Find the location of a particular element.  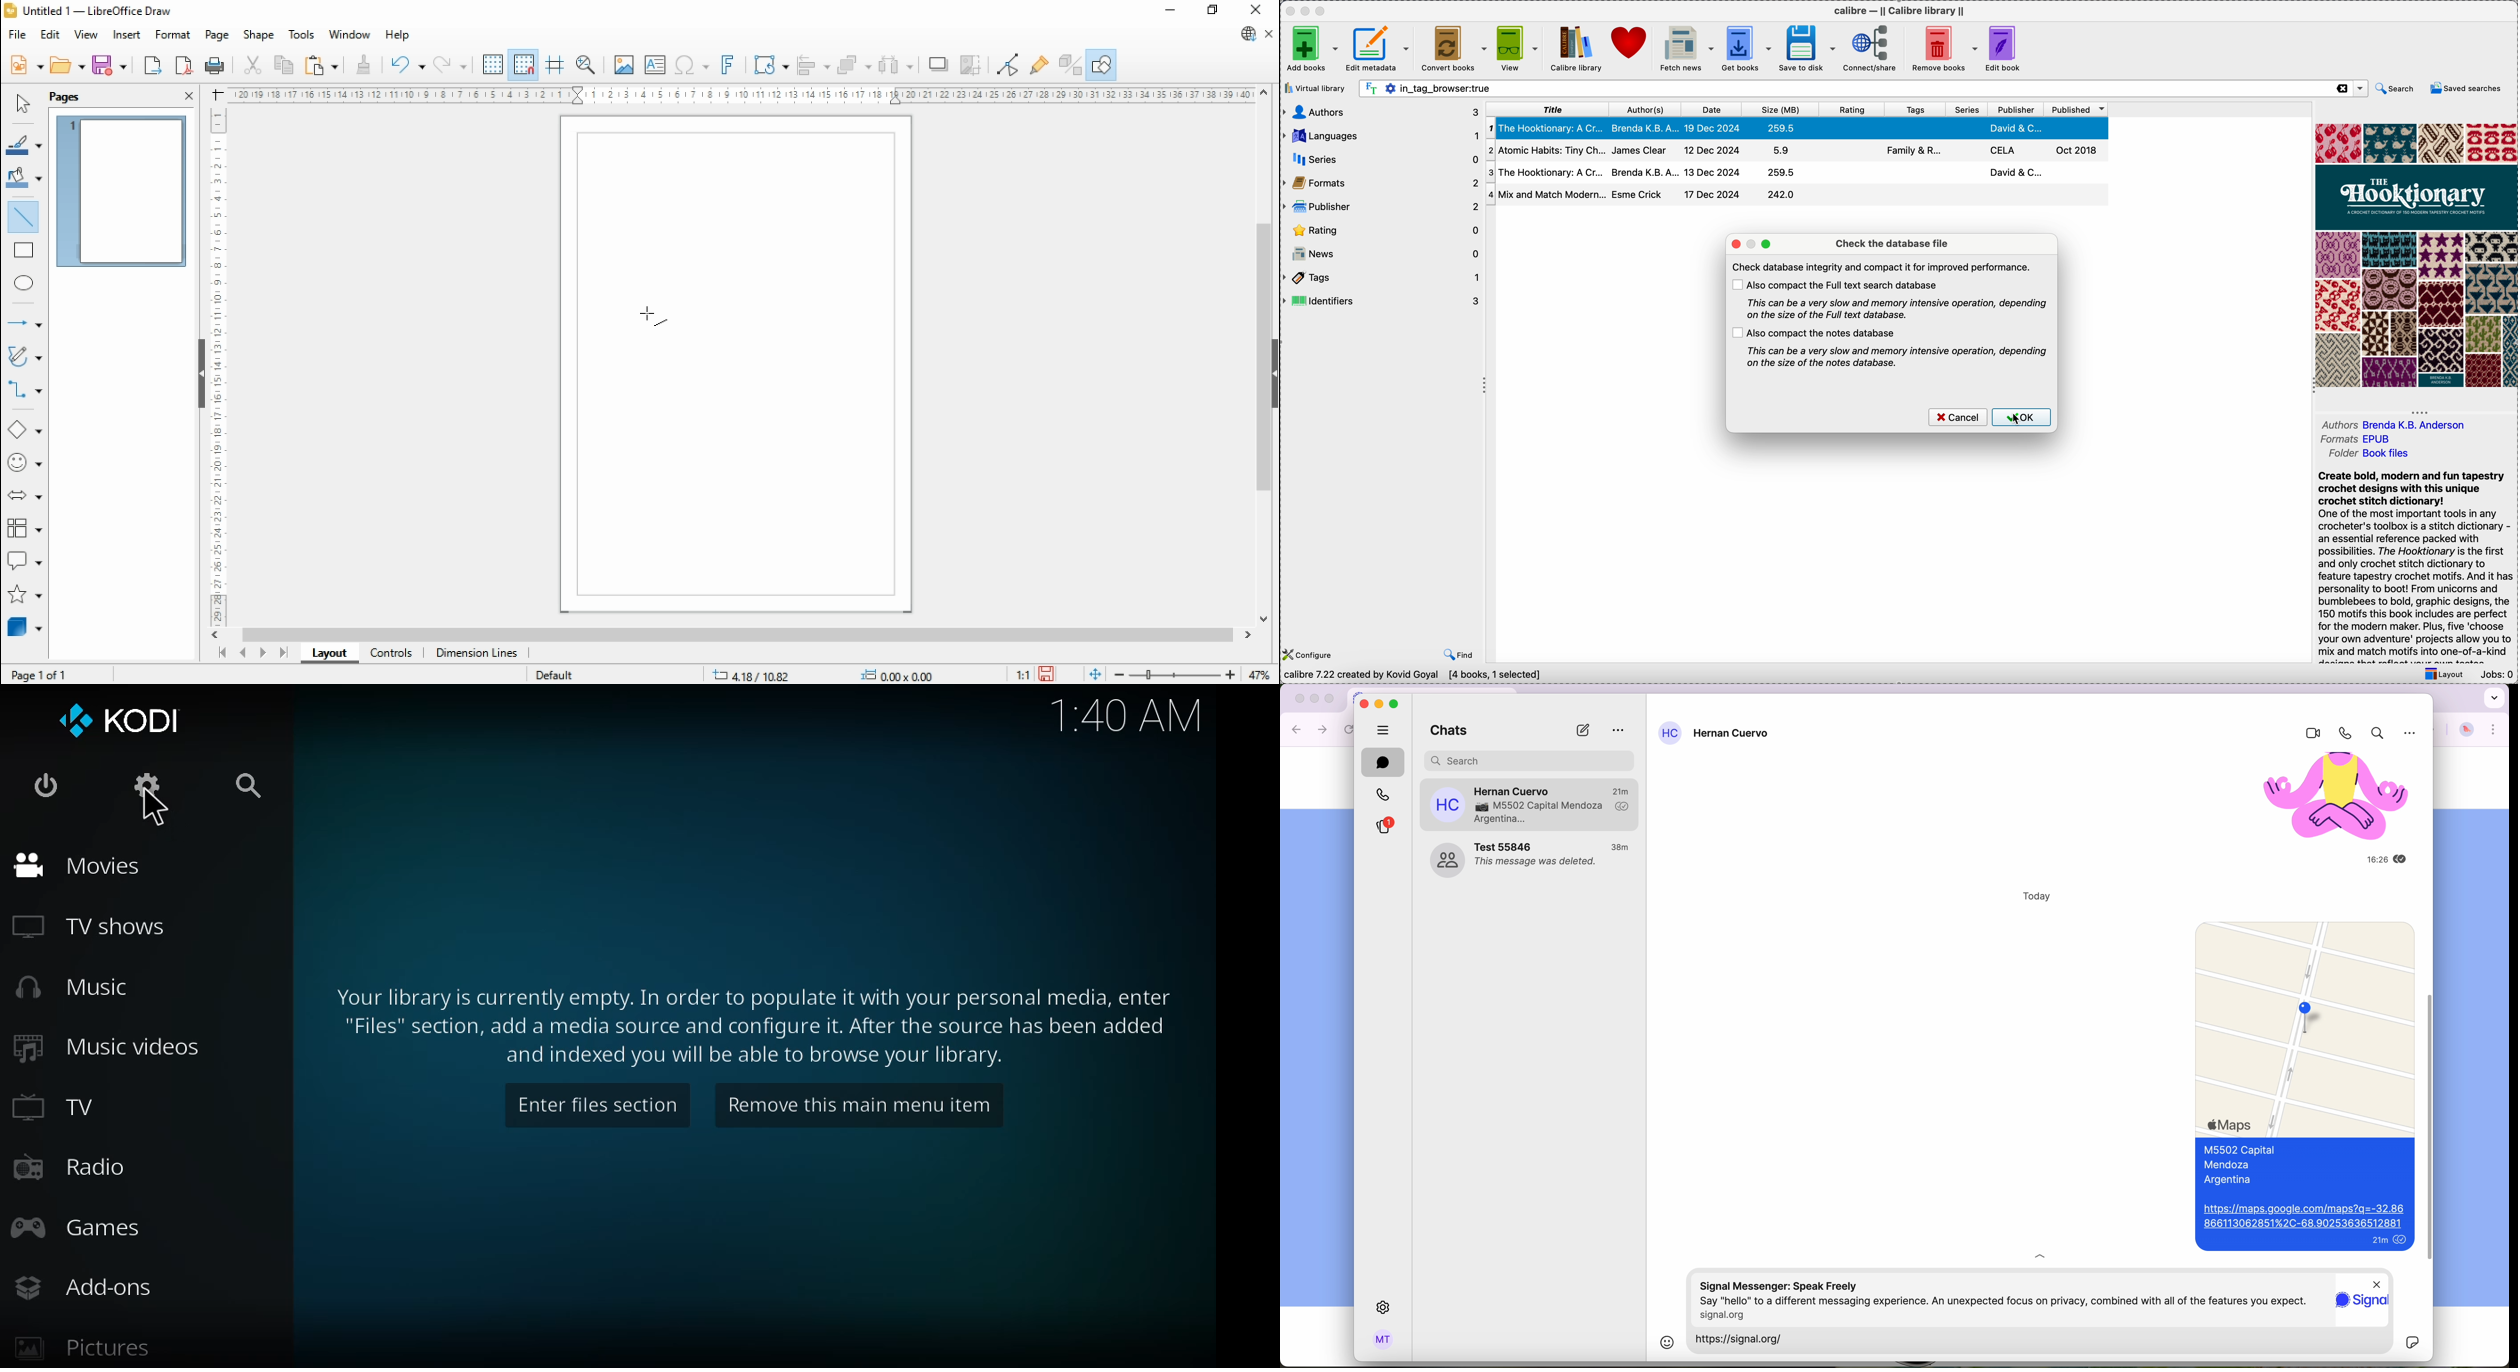

configure is located at coordinates (1309, 654).